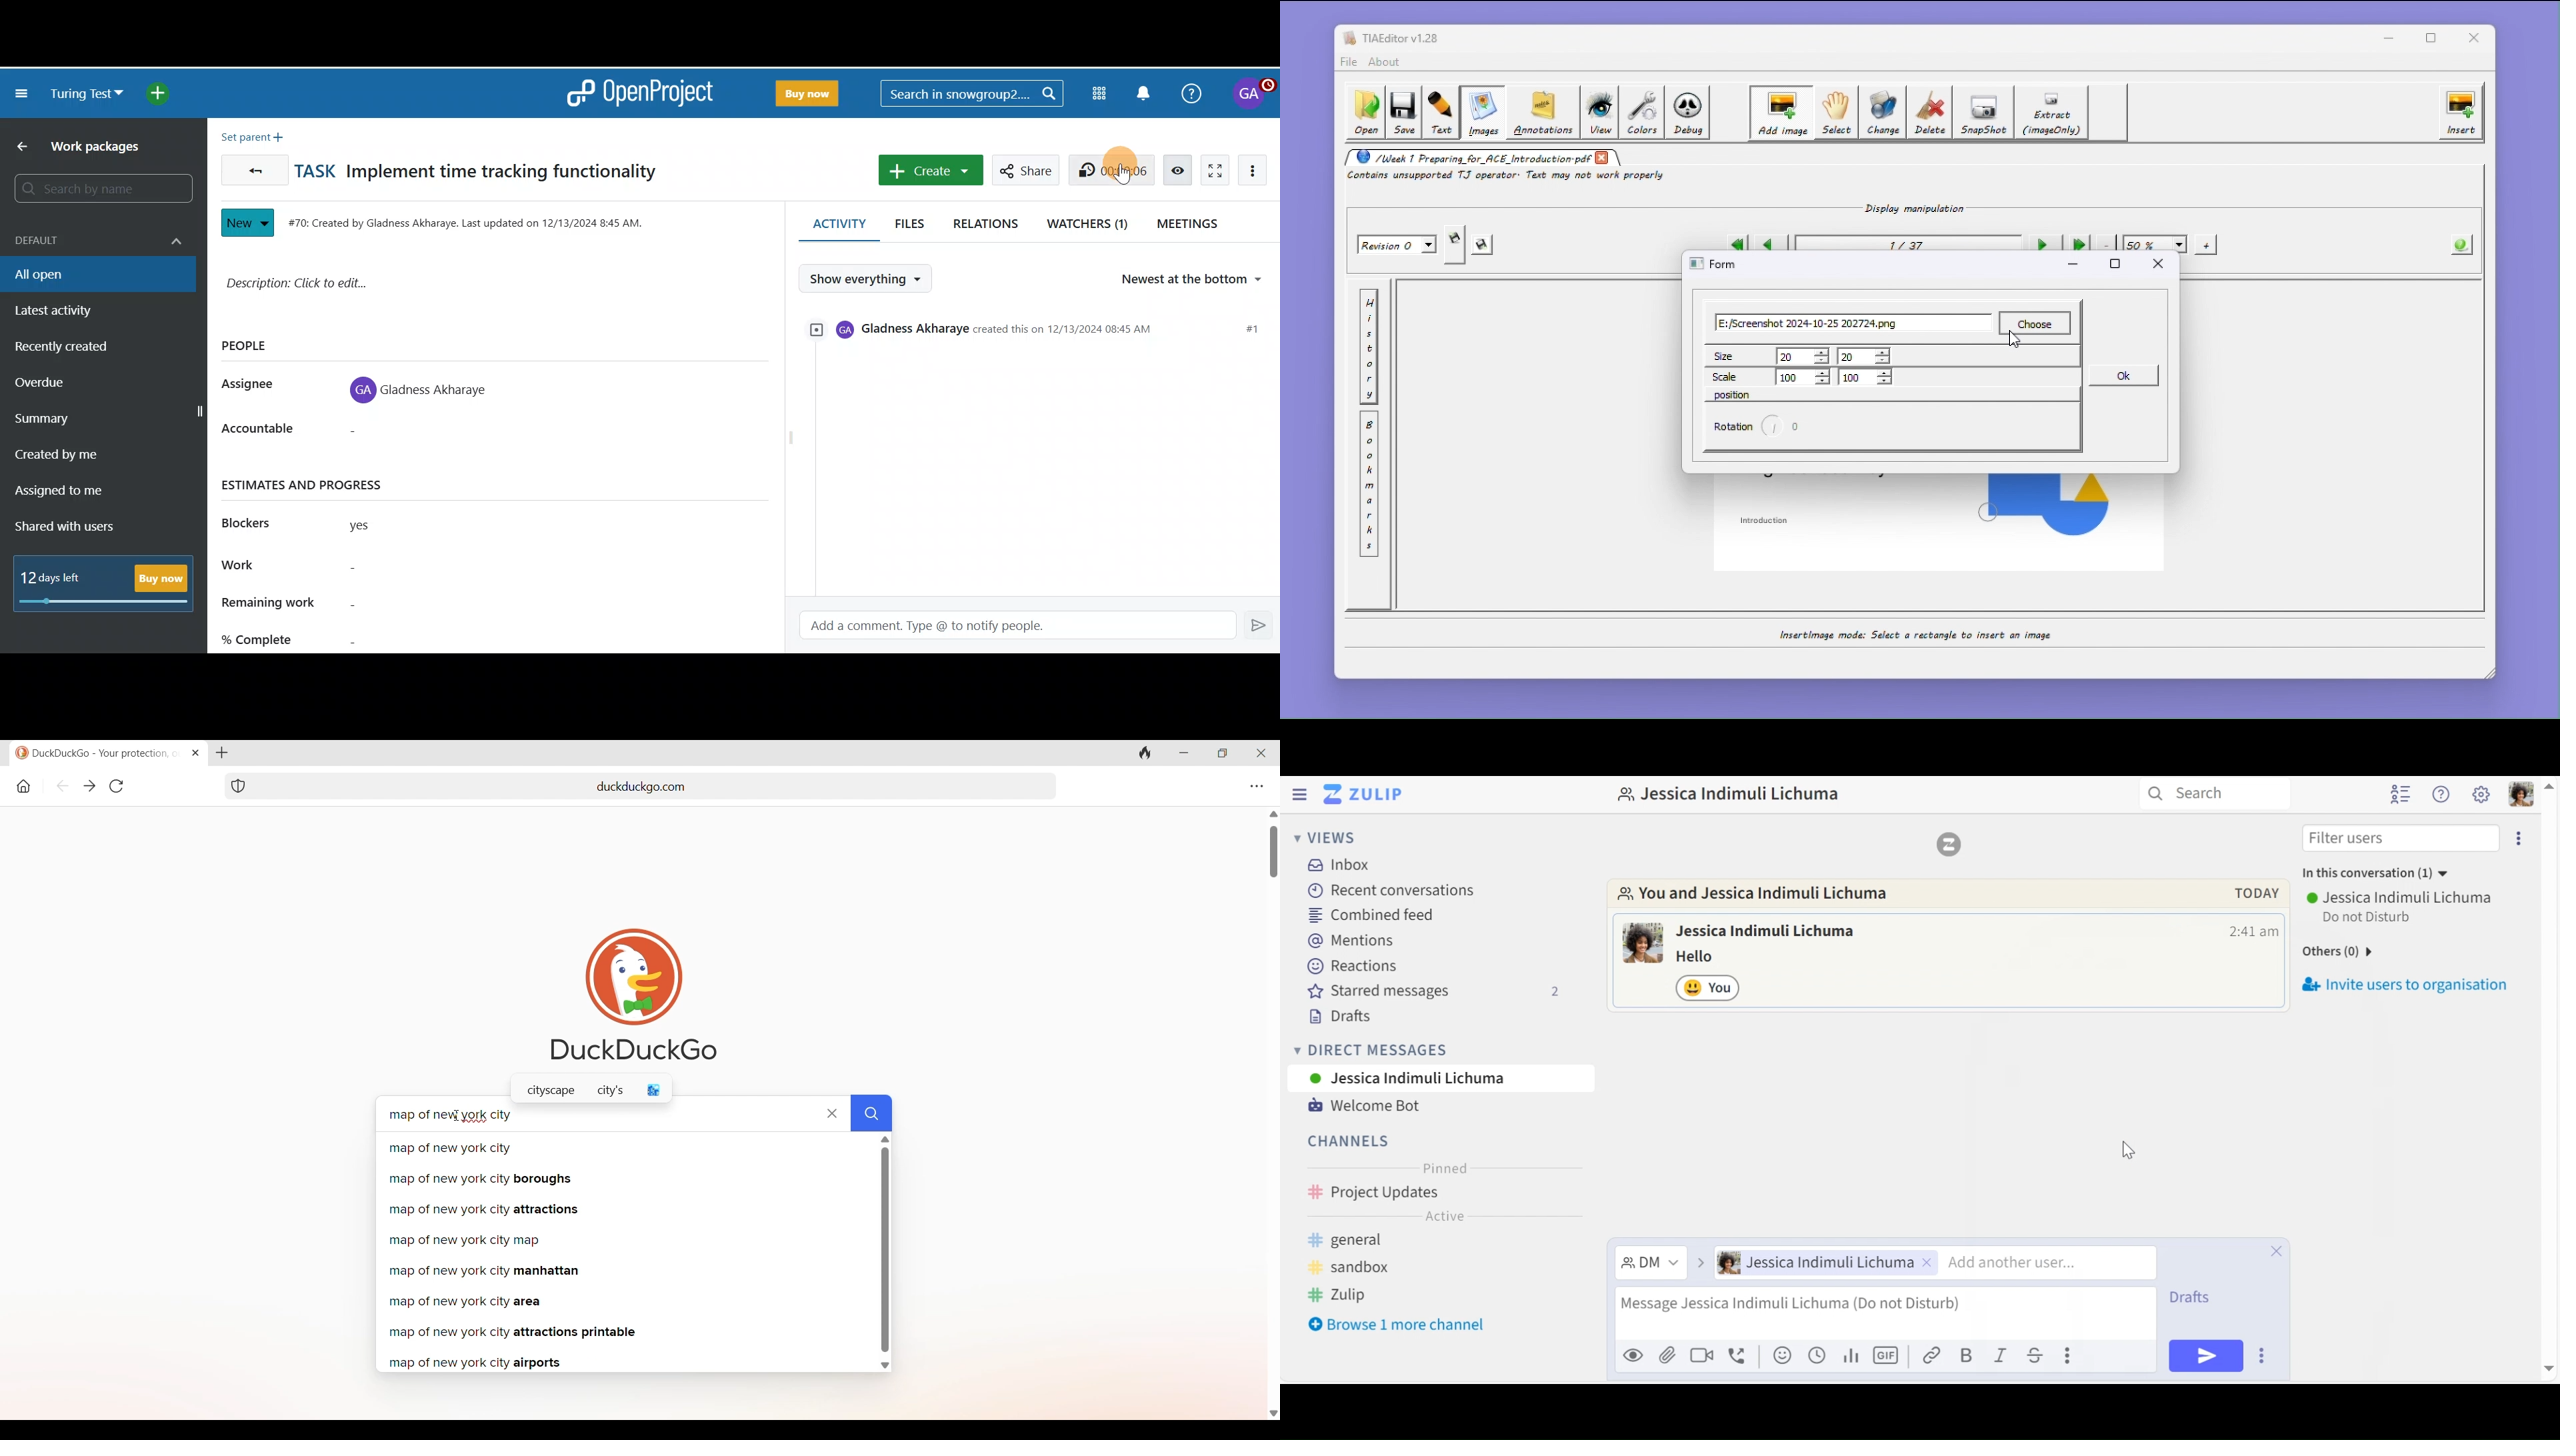 Image resolution: width=2576 pixels, height=1456 pixels. Describe the element at coordinates (1933, 1354) in the screenshot. I see `Link` at that location.